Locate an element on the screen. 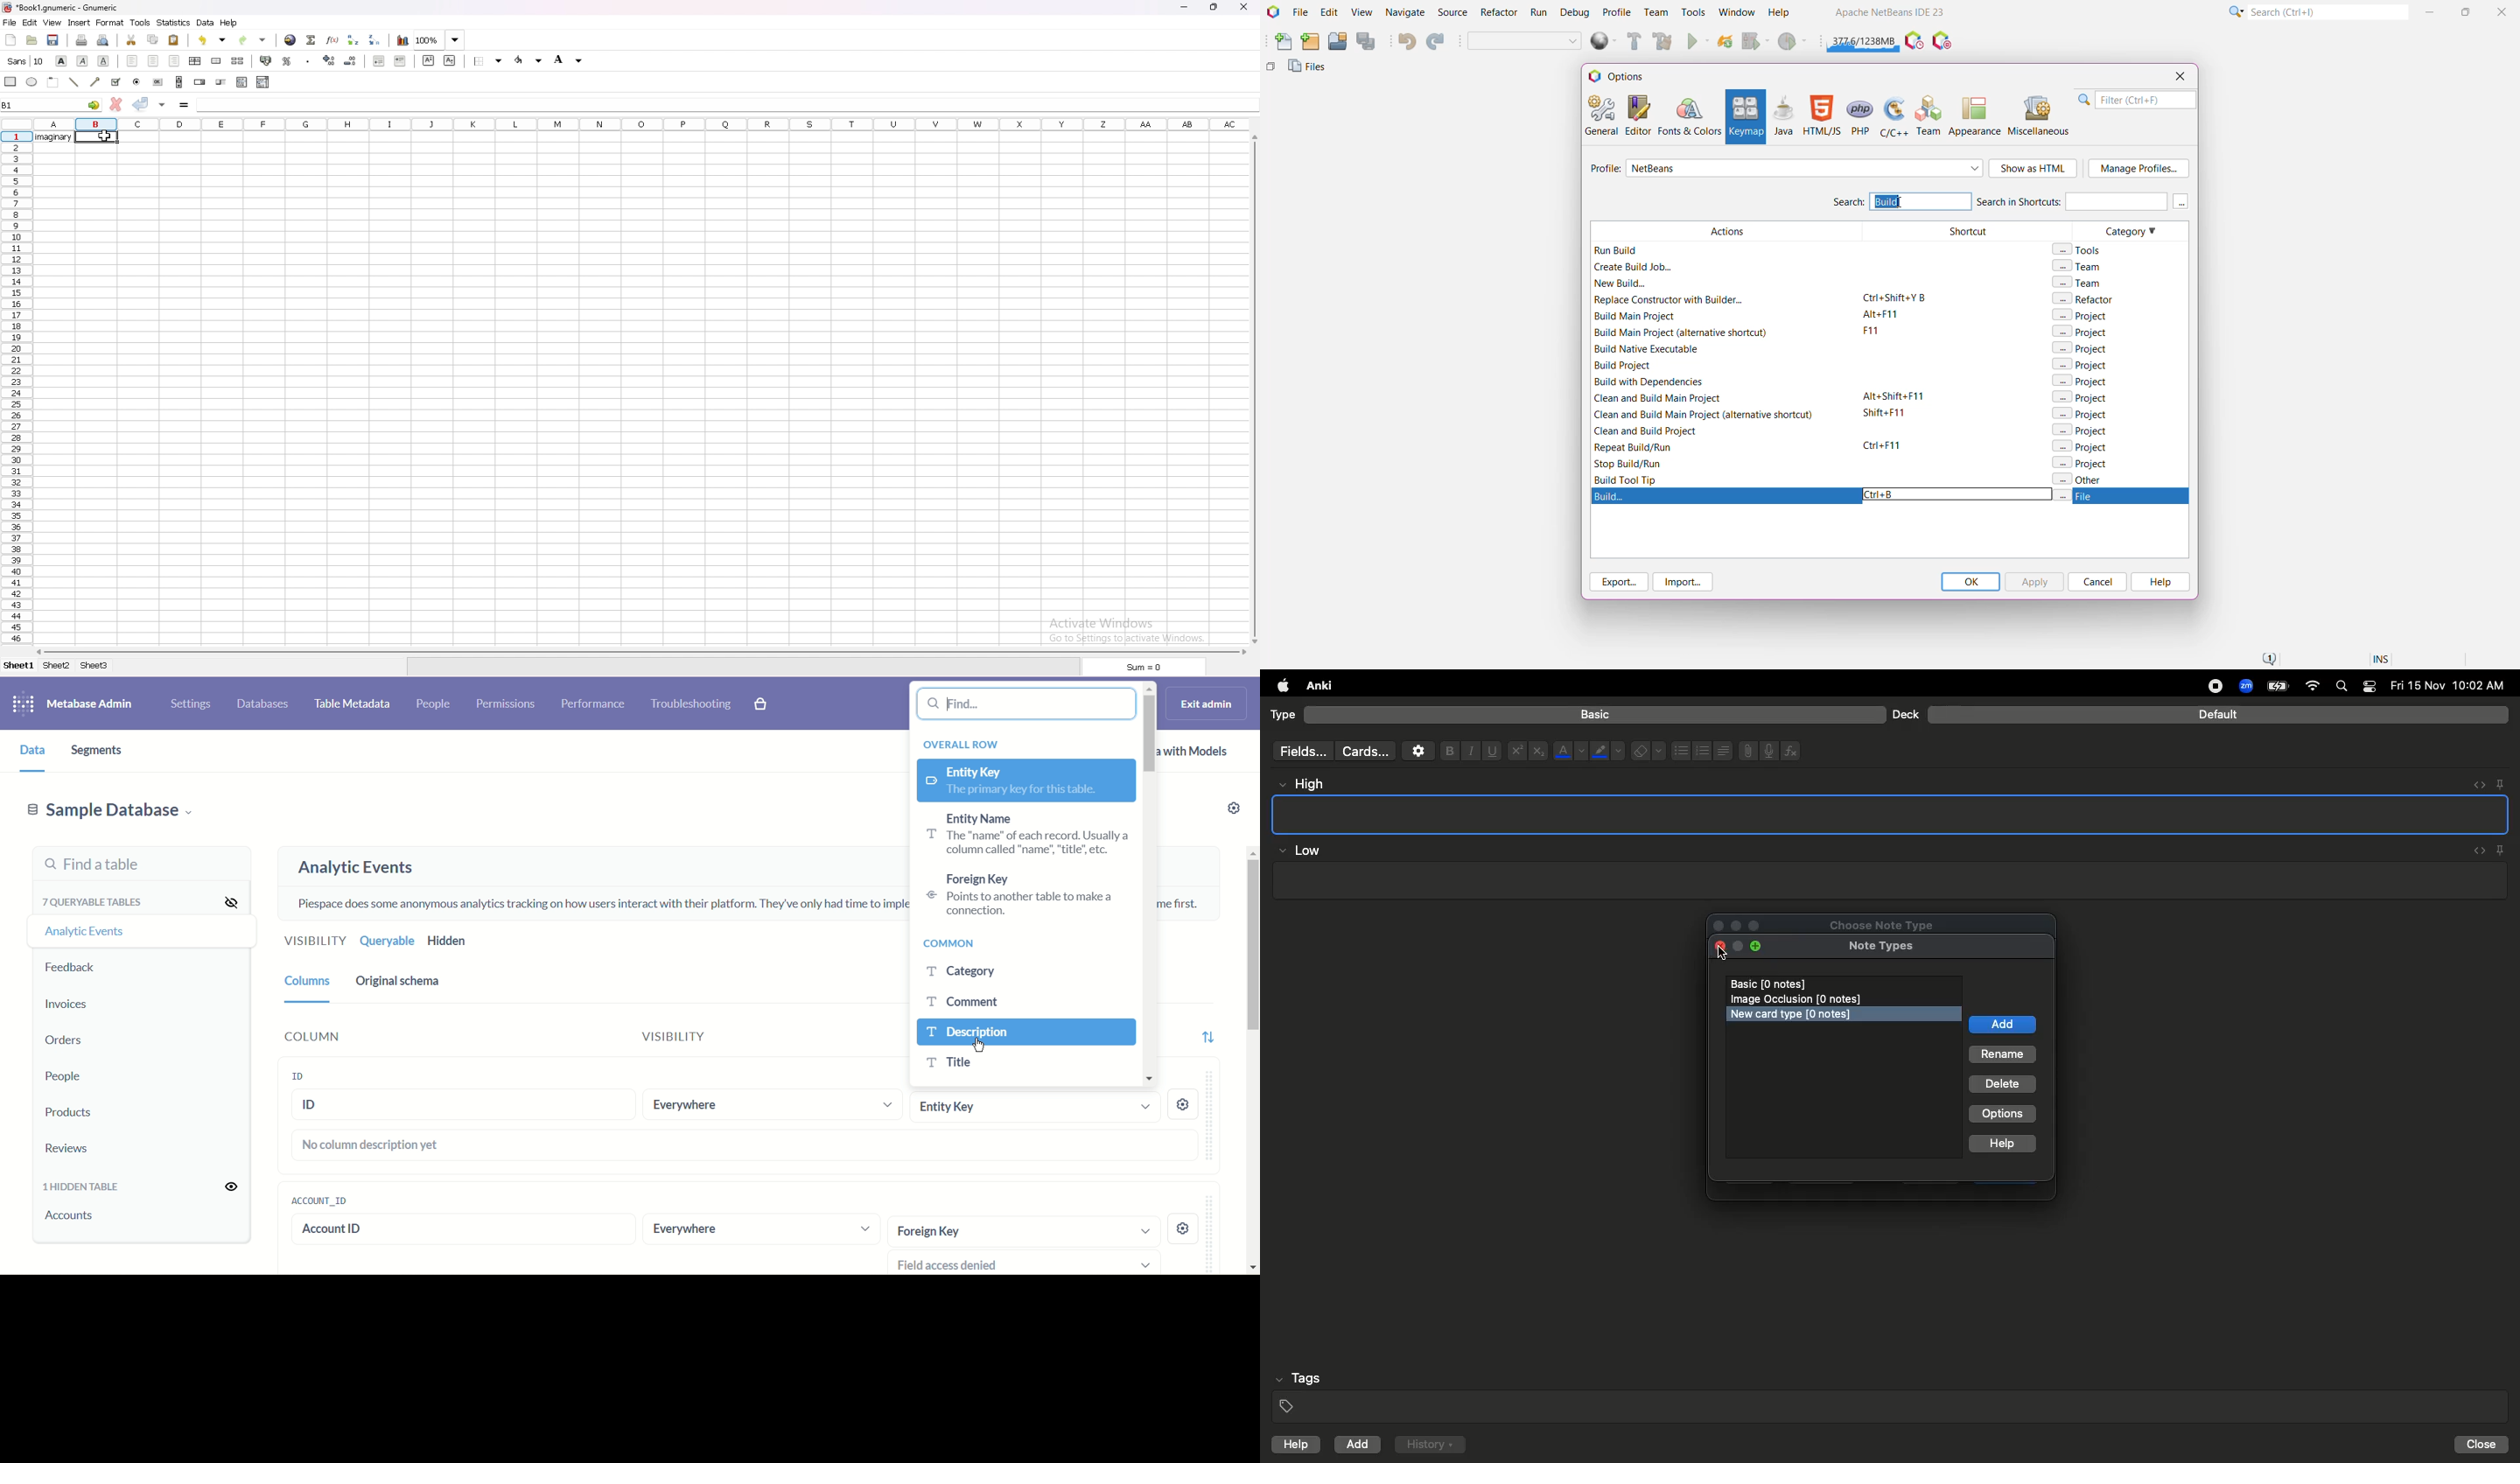 This screenshot has height=1484, width=2520. underline is located at coordinates (104, 61).